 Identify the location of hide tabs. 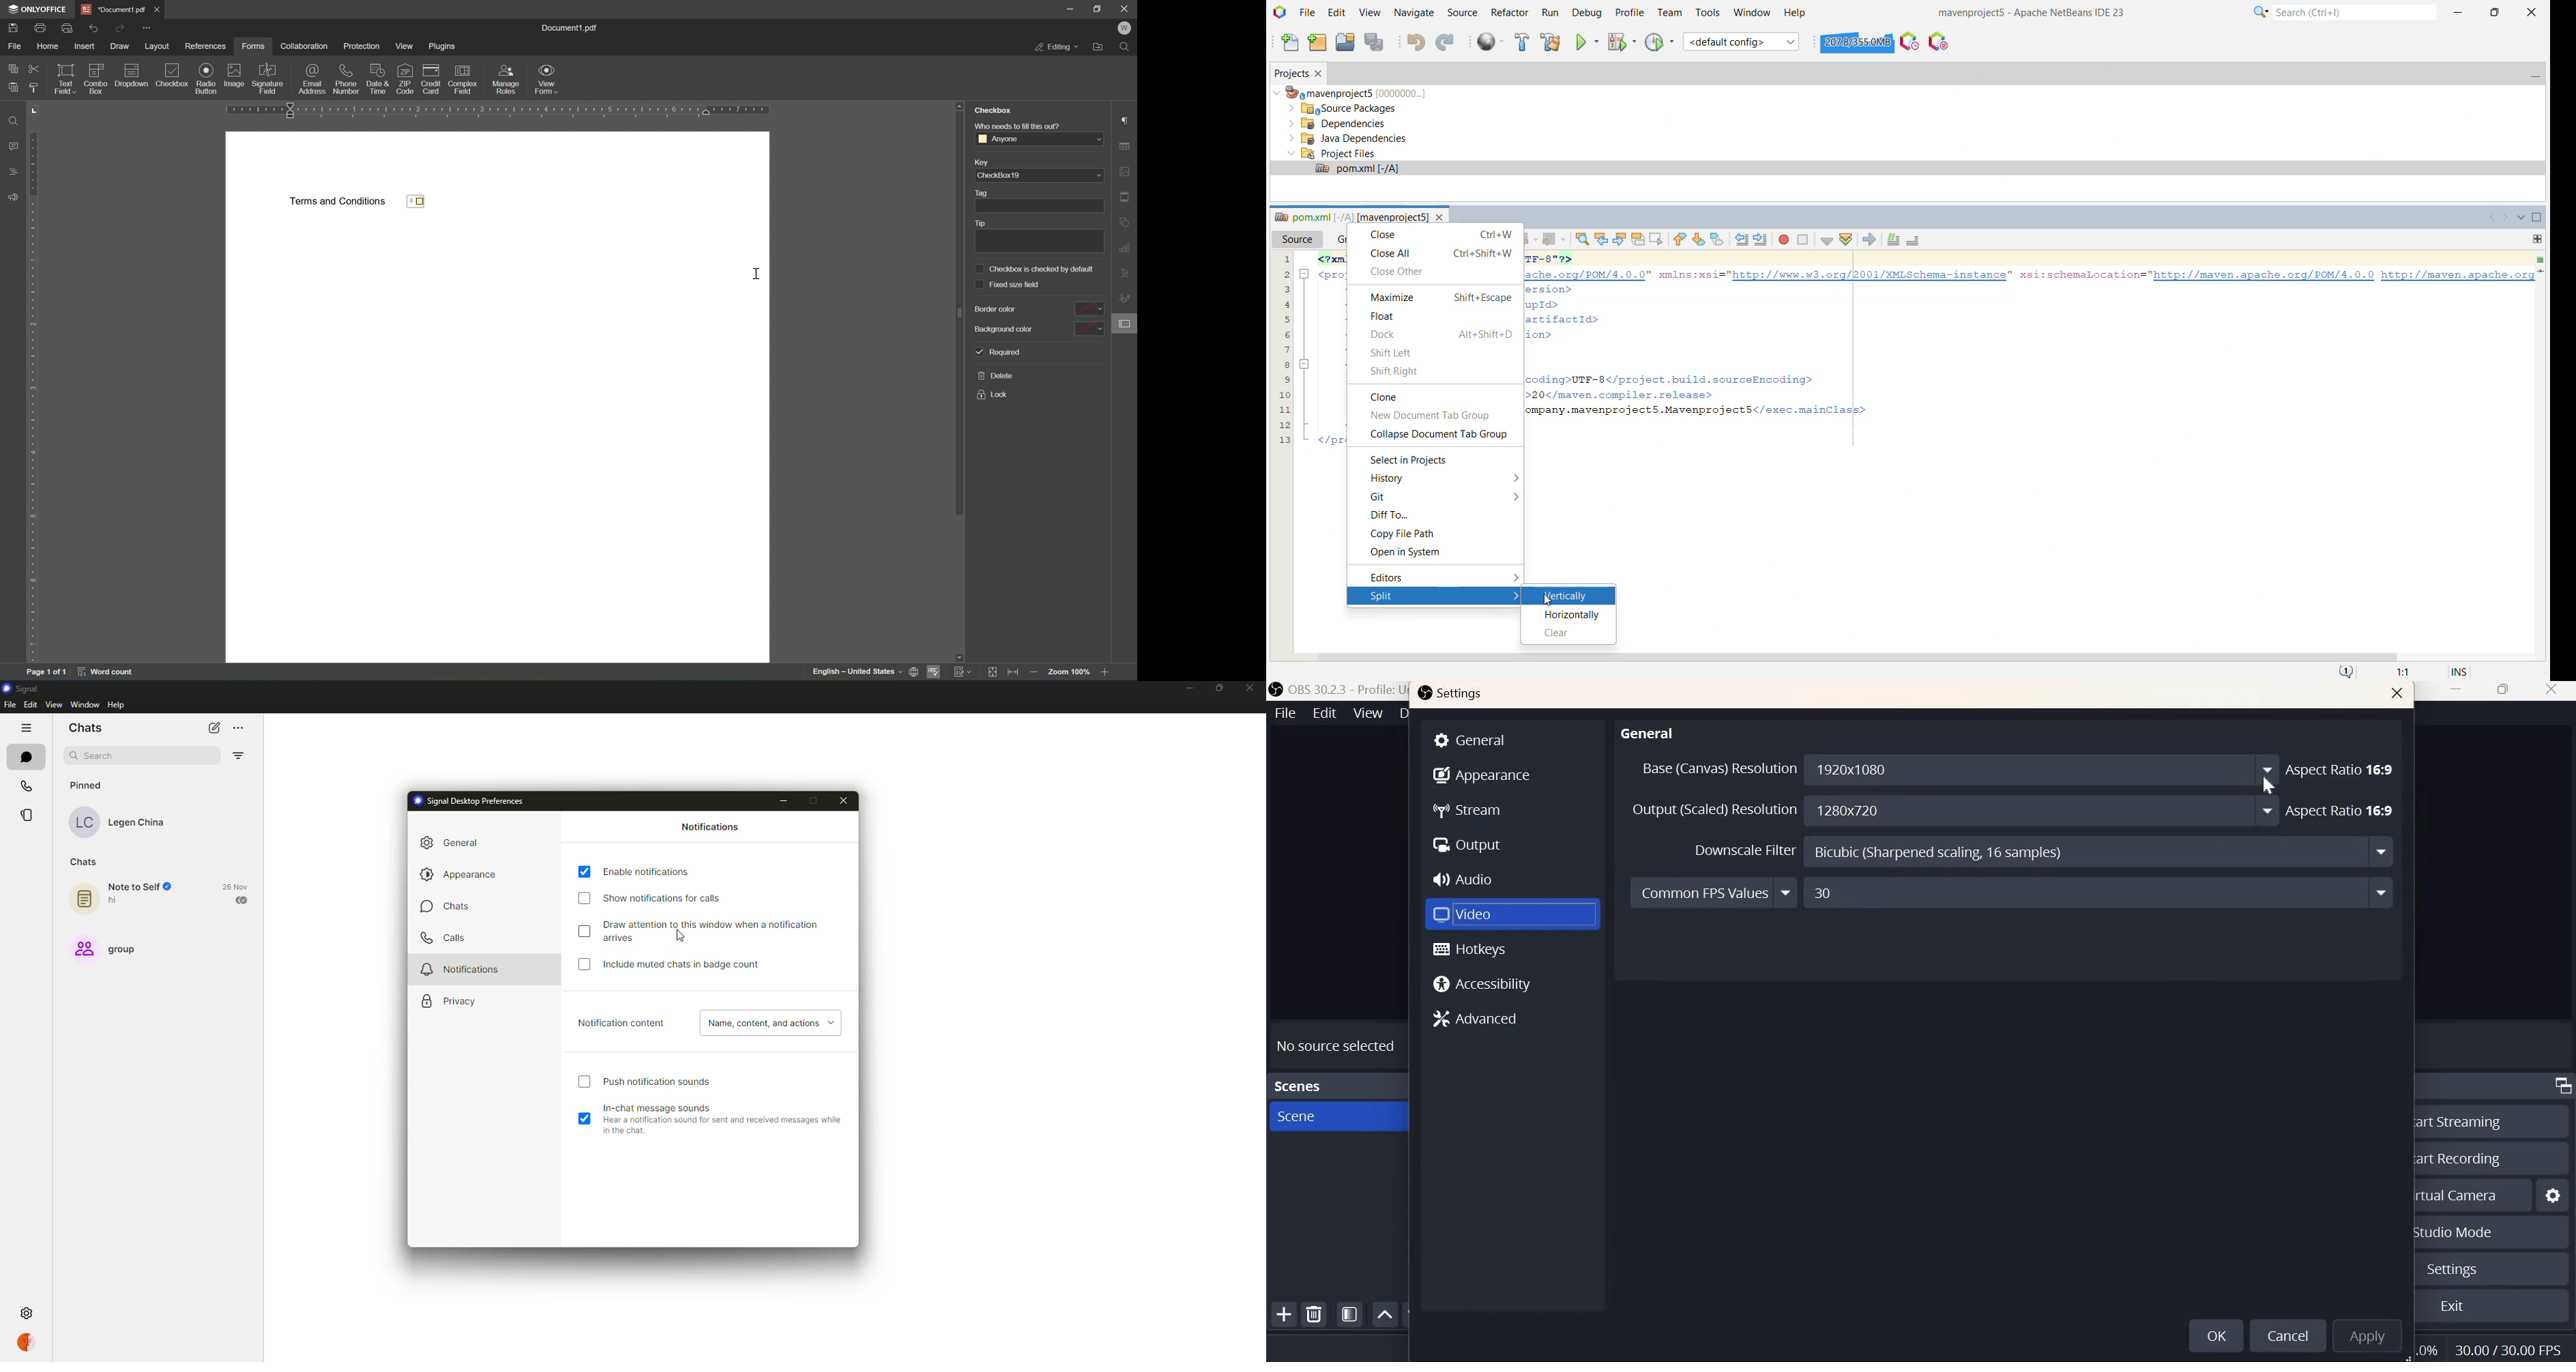
(26, 728).